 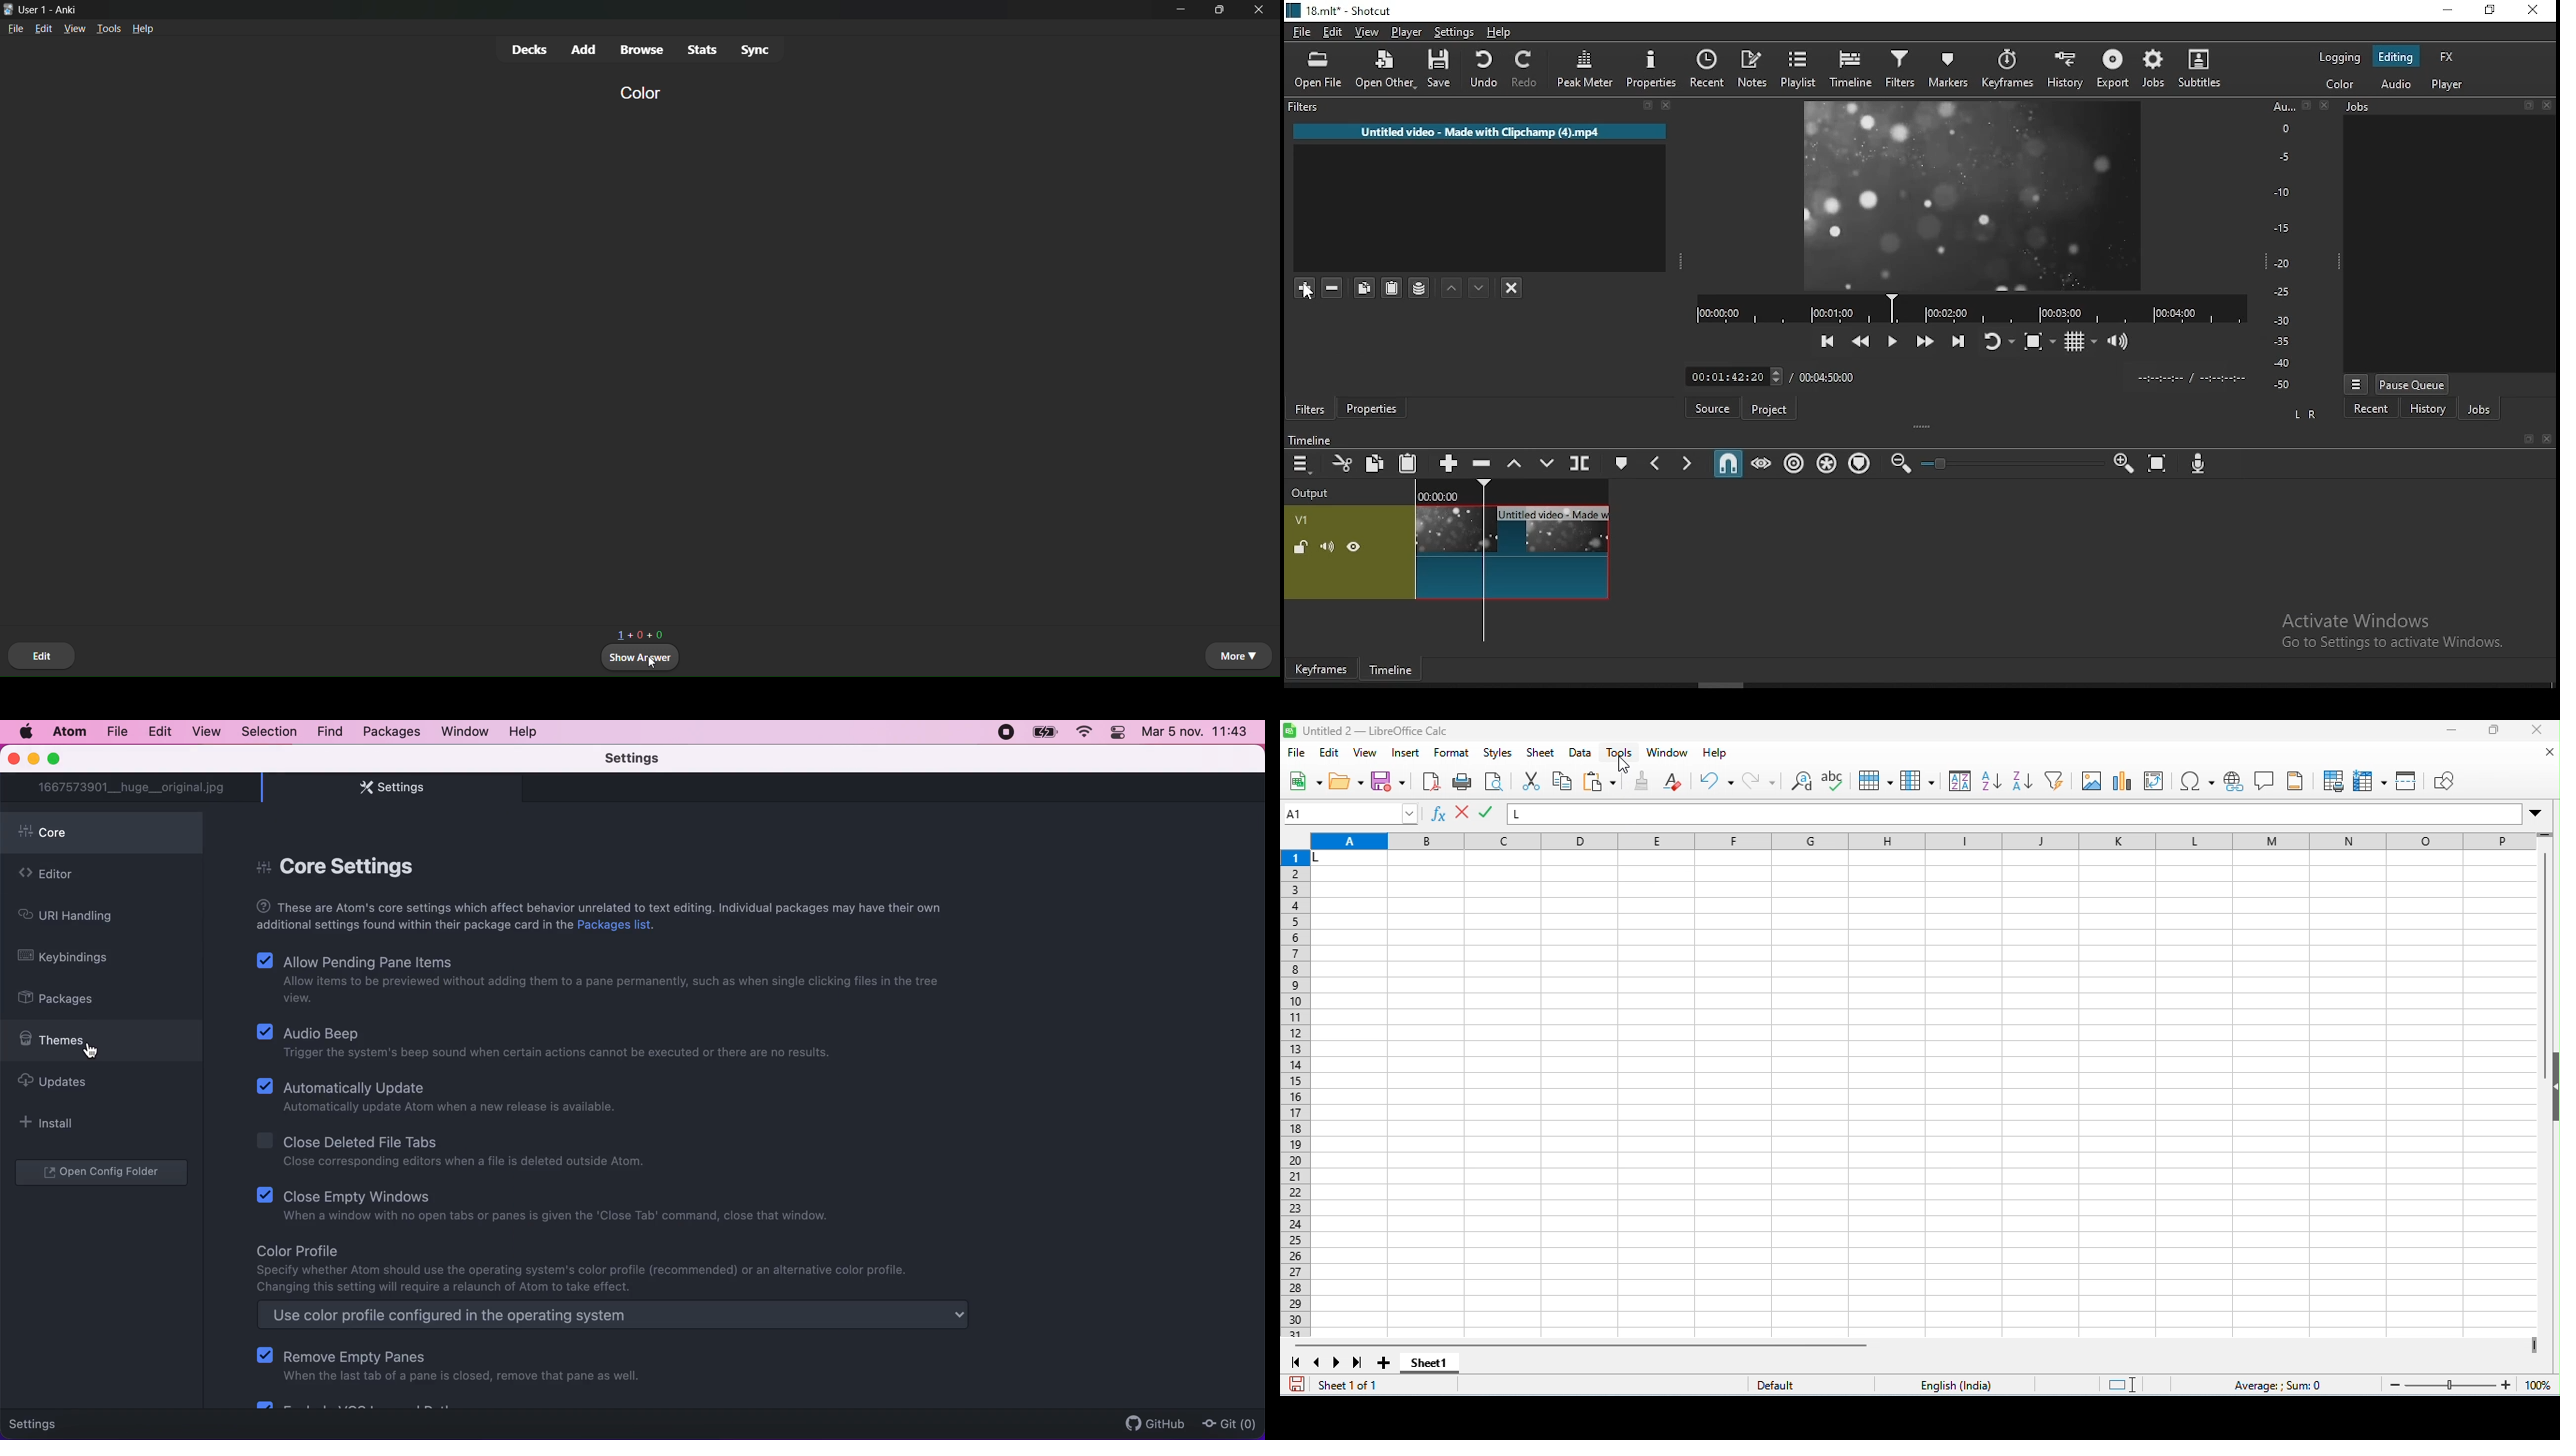 What do you see at coordinates (1440, 816) in the screenshot?
I see `function wizard` at bounding box center [1440, 816].